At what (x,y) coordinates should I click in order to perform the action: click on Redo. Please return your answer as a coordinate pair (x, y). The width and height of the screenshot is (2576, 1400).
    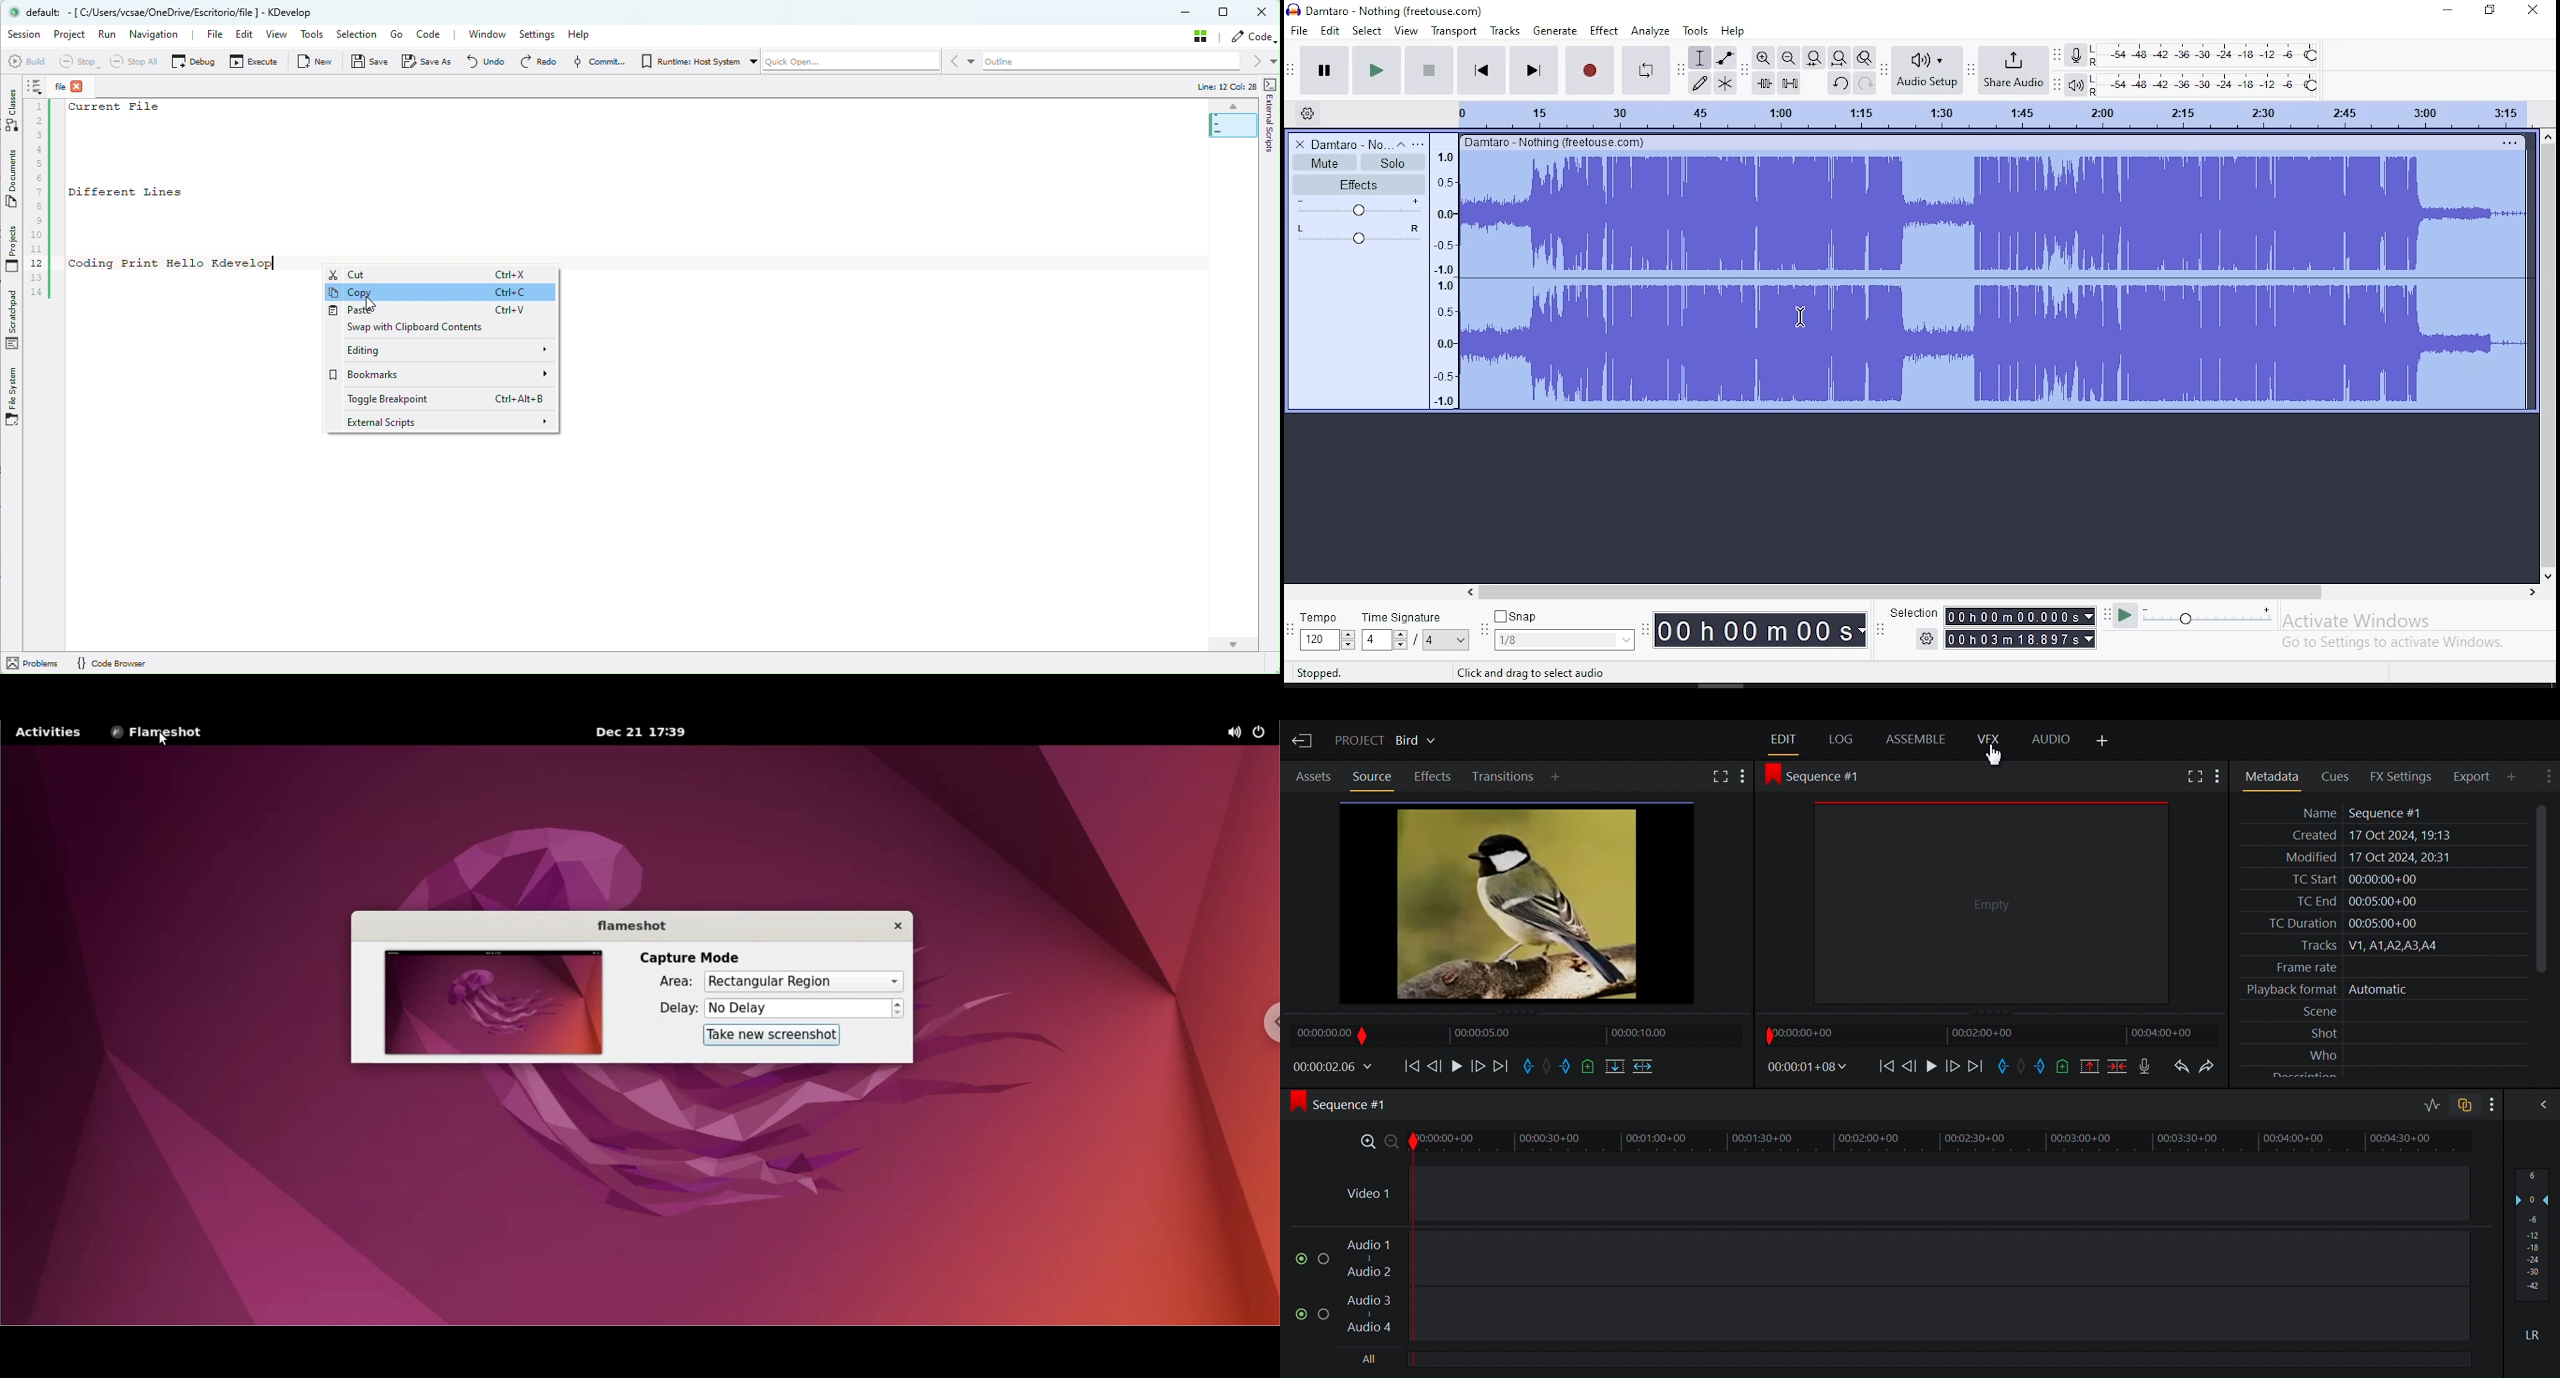
    Looking at the image, I should click on (539, 63).